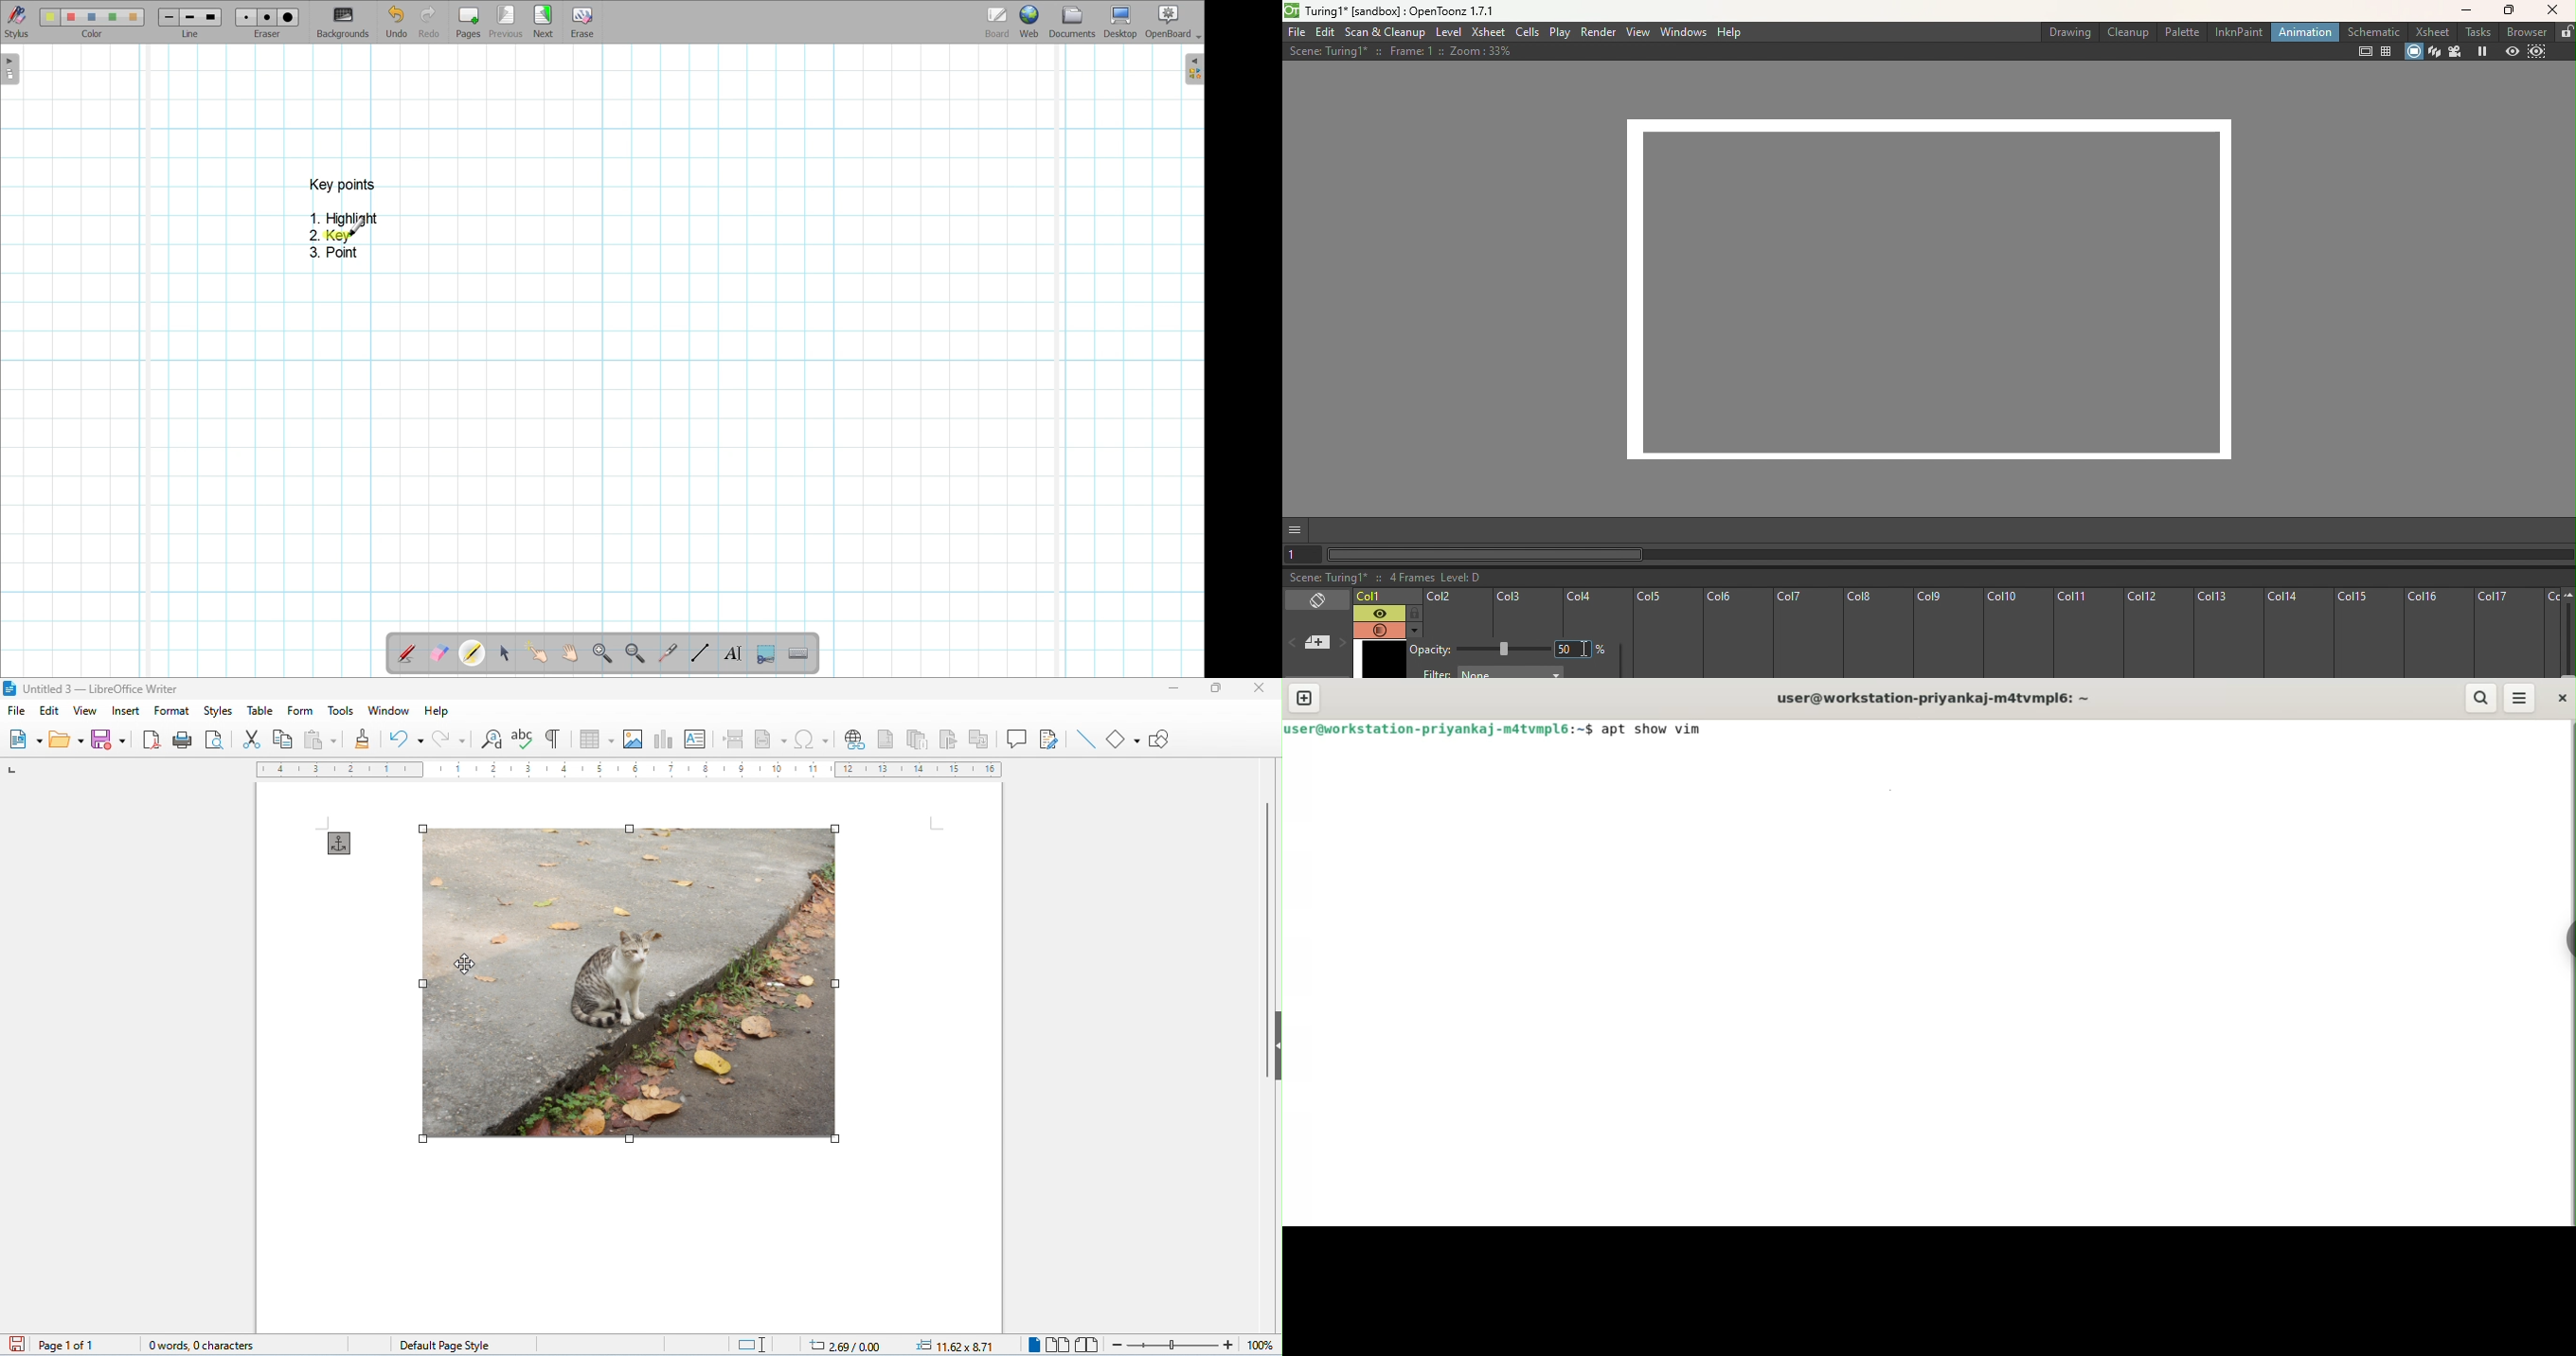 Image resolution: width=2576 pixels, height=1372 pixels. I want to click on single view, so click(1032, 1345).